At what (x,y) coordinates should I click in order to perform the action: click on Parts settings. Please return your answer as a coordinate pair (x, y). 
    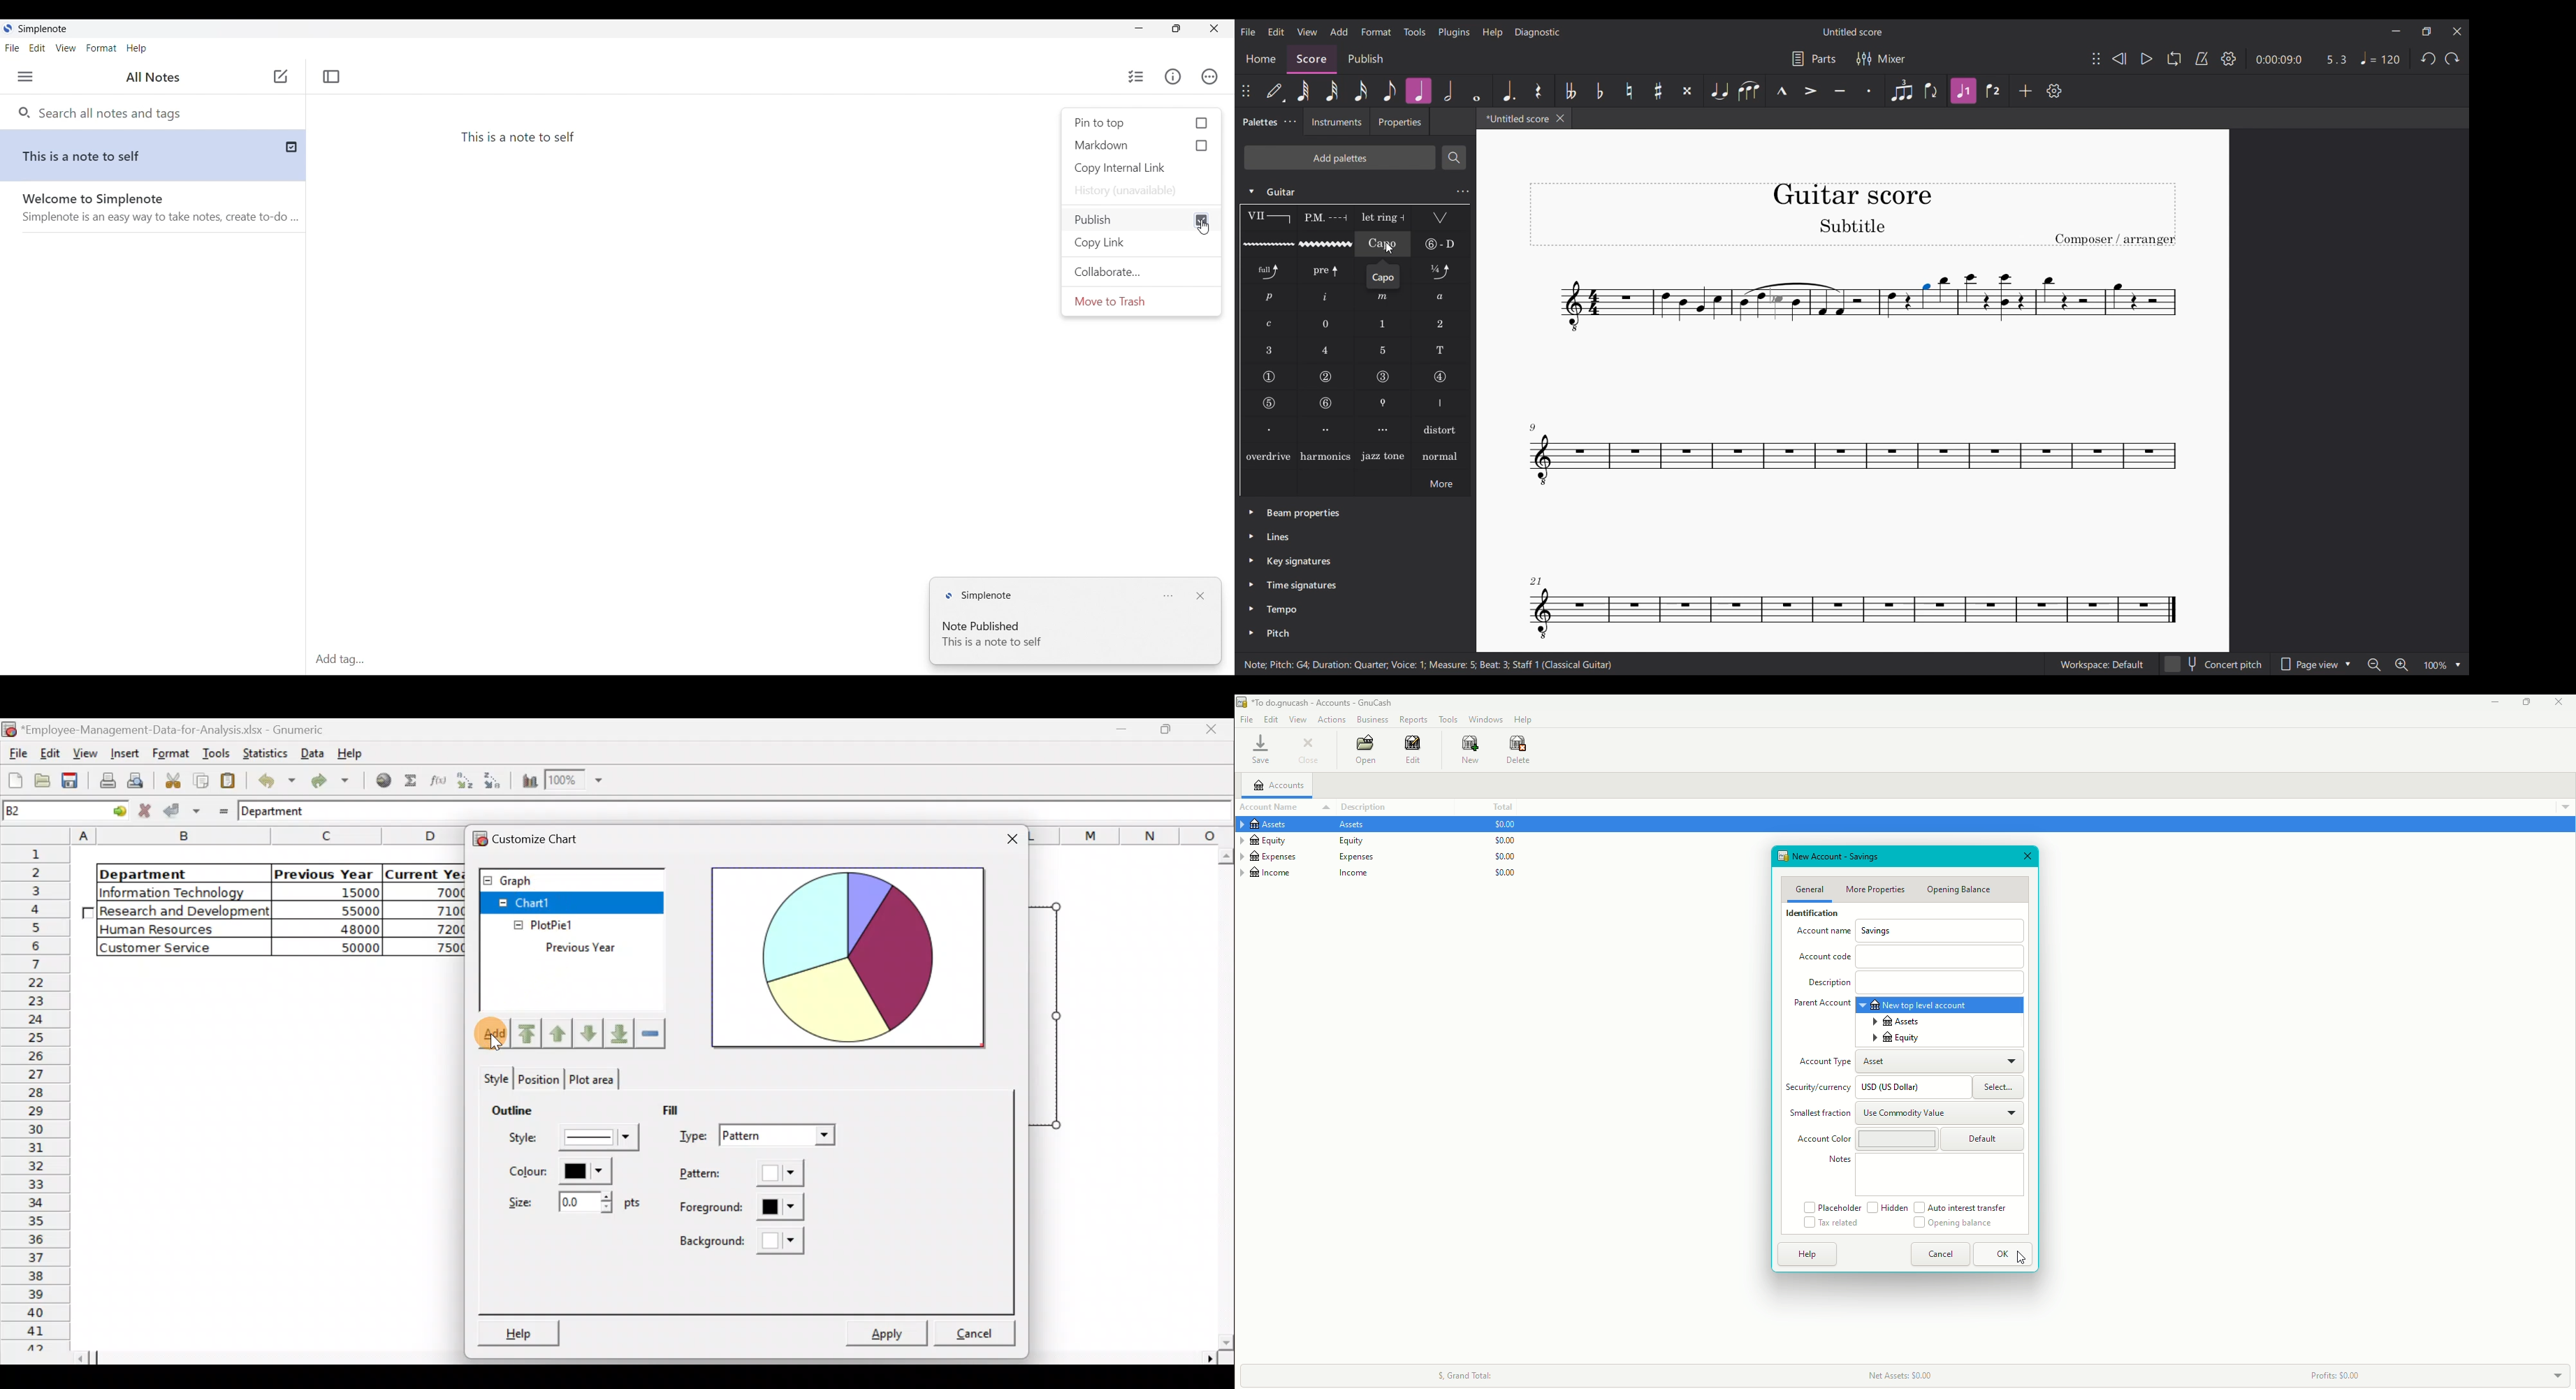
    Looking at the image, I should click on (1814, 59).